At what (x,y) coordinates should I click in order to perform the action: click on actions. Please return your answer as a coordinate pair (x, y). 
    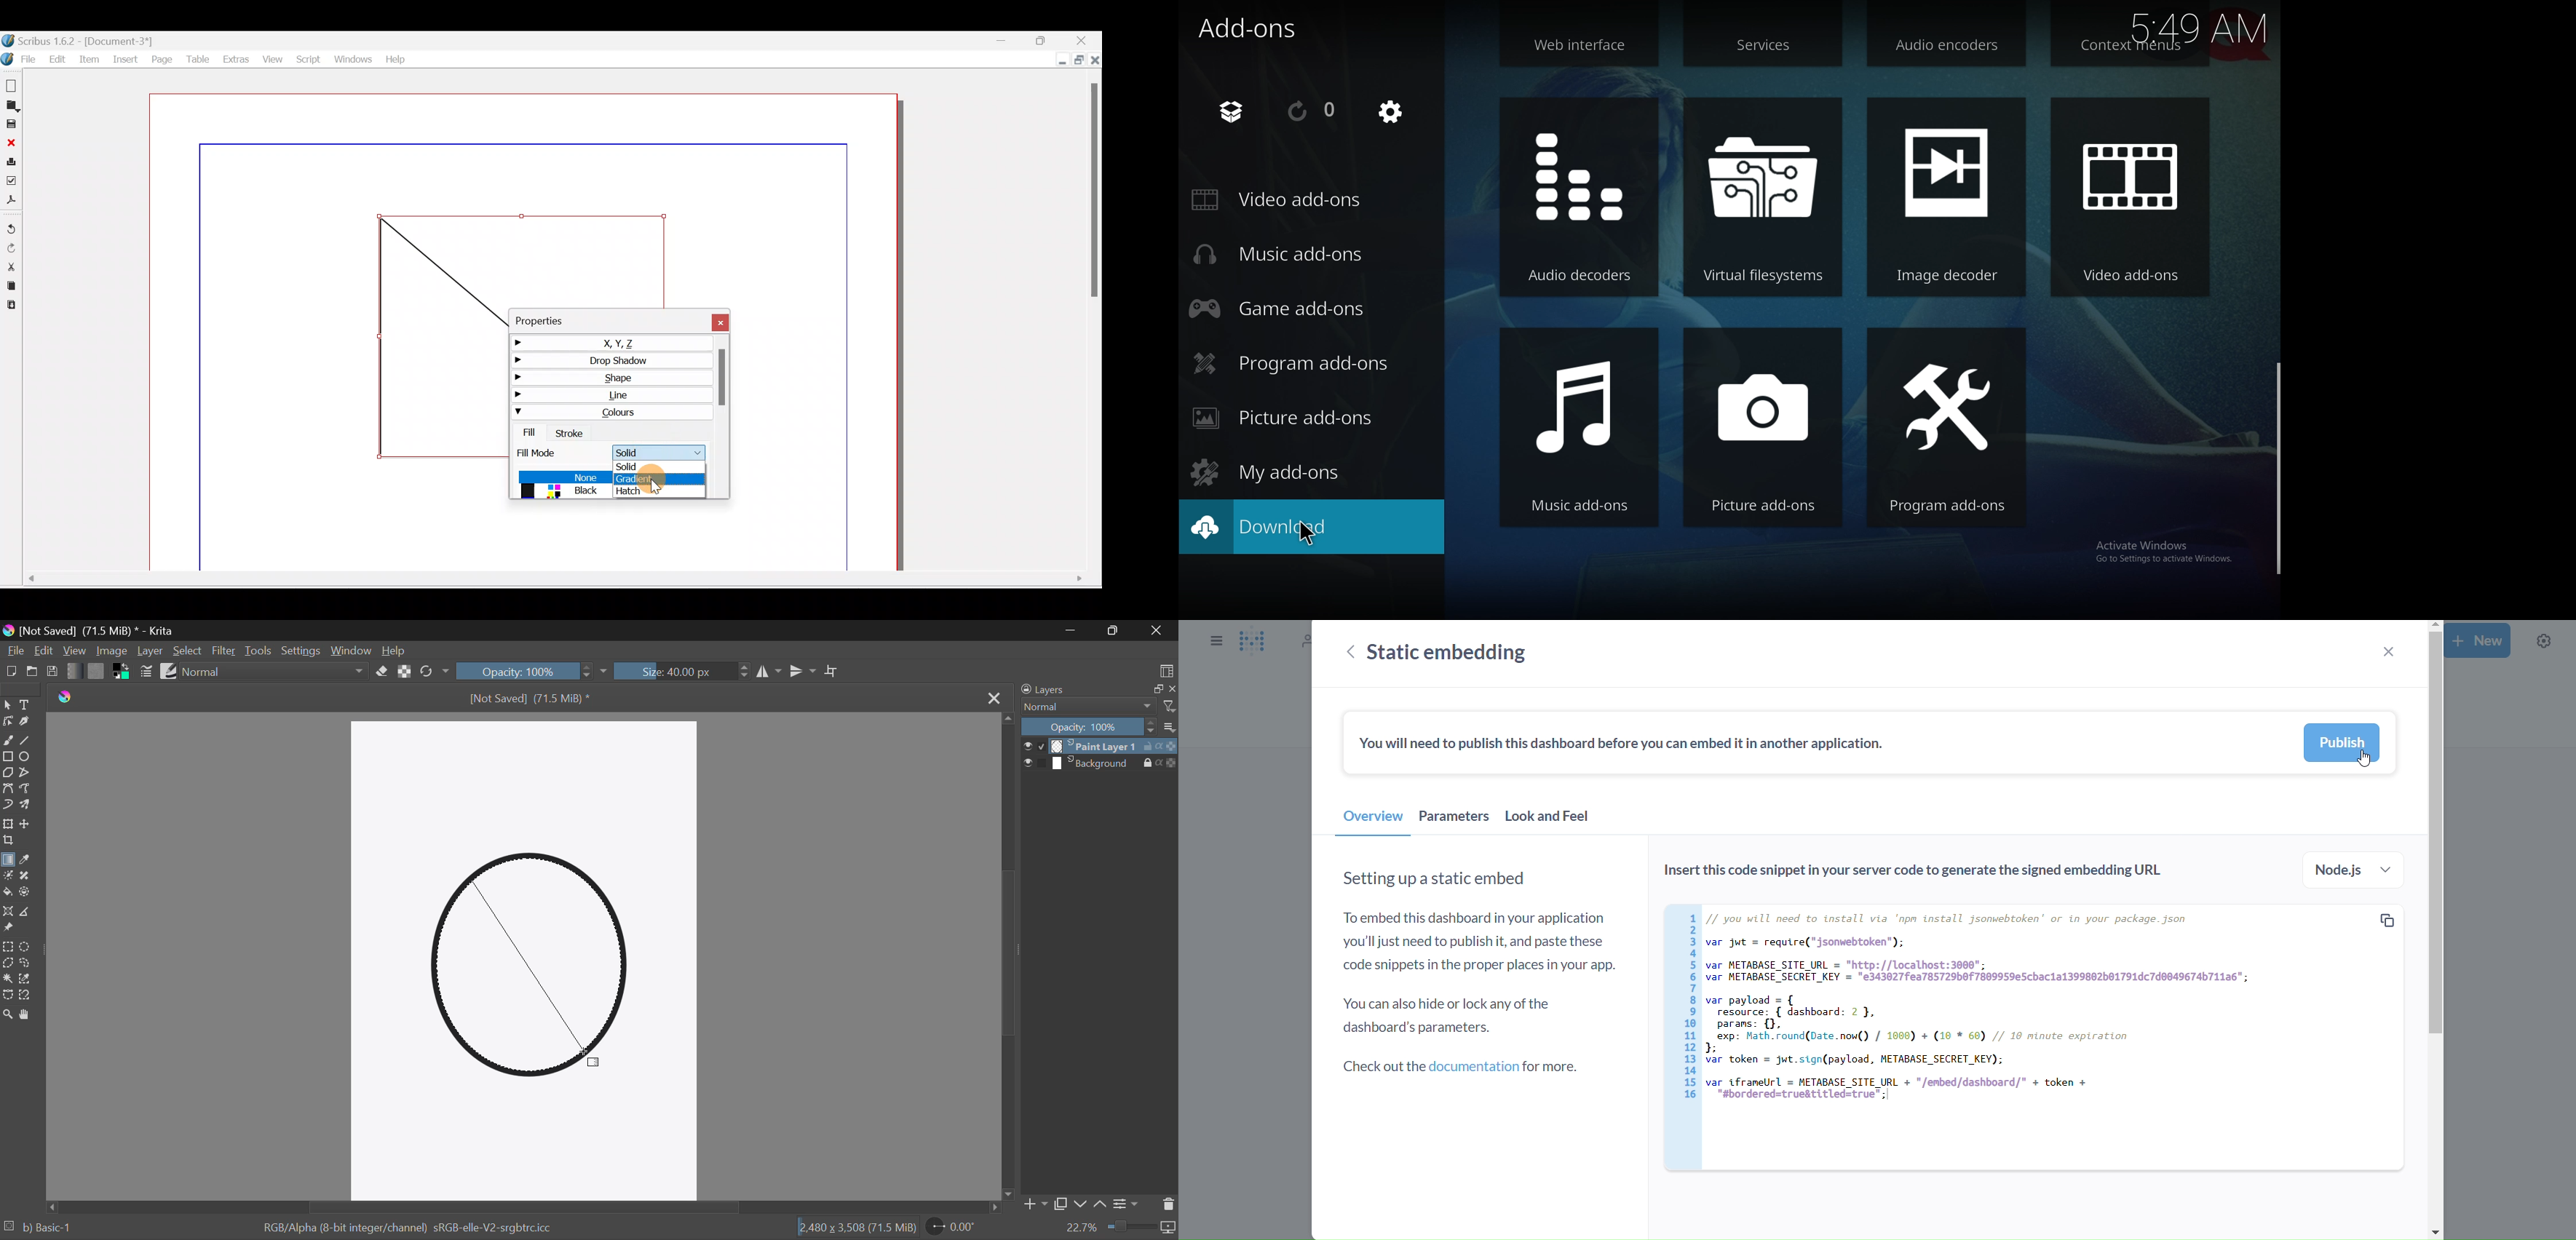
    Looking at the image, I should click on (1160, 762).